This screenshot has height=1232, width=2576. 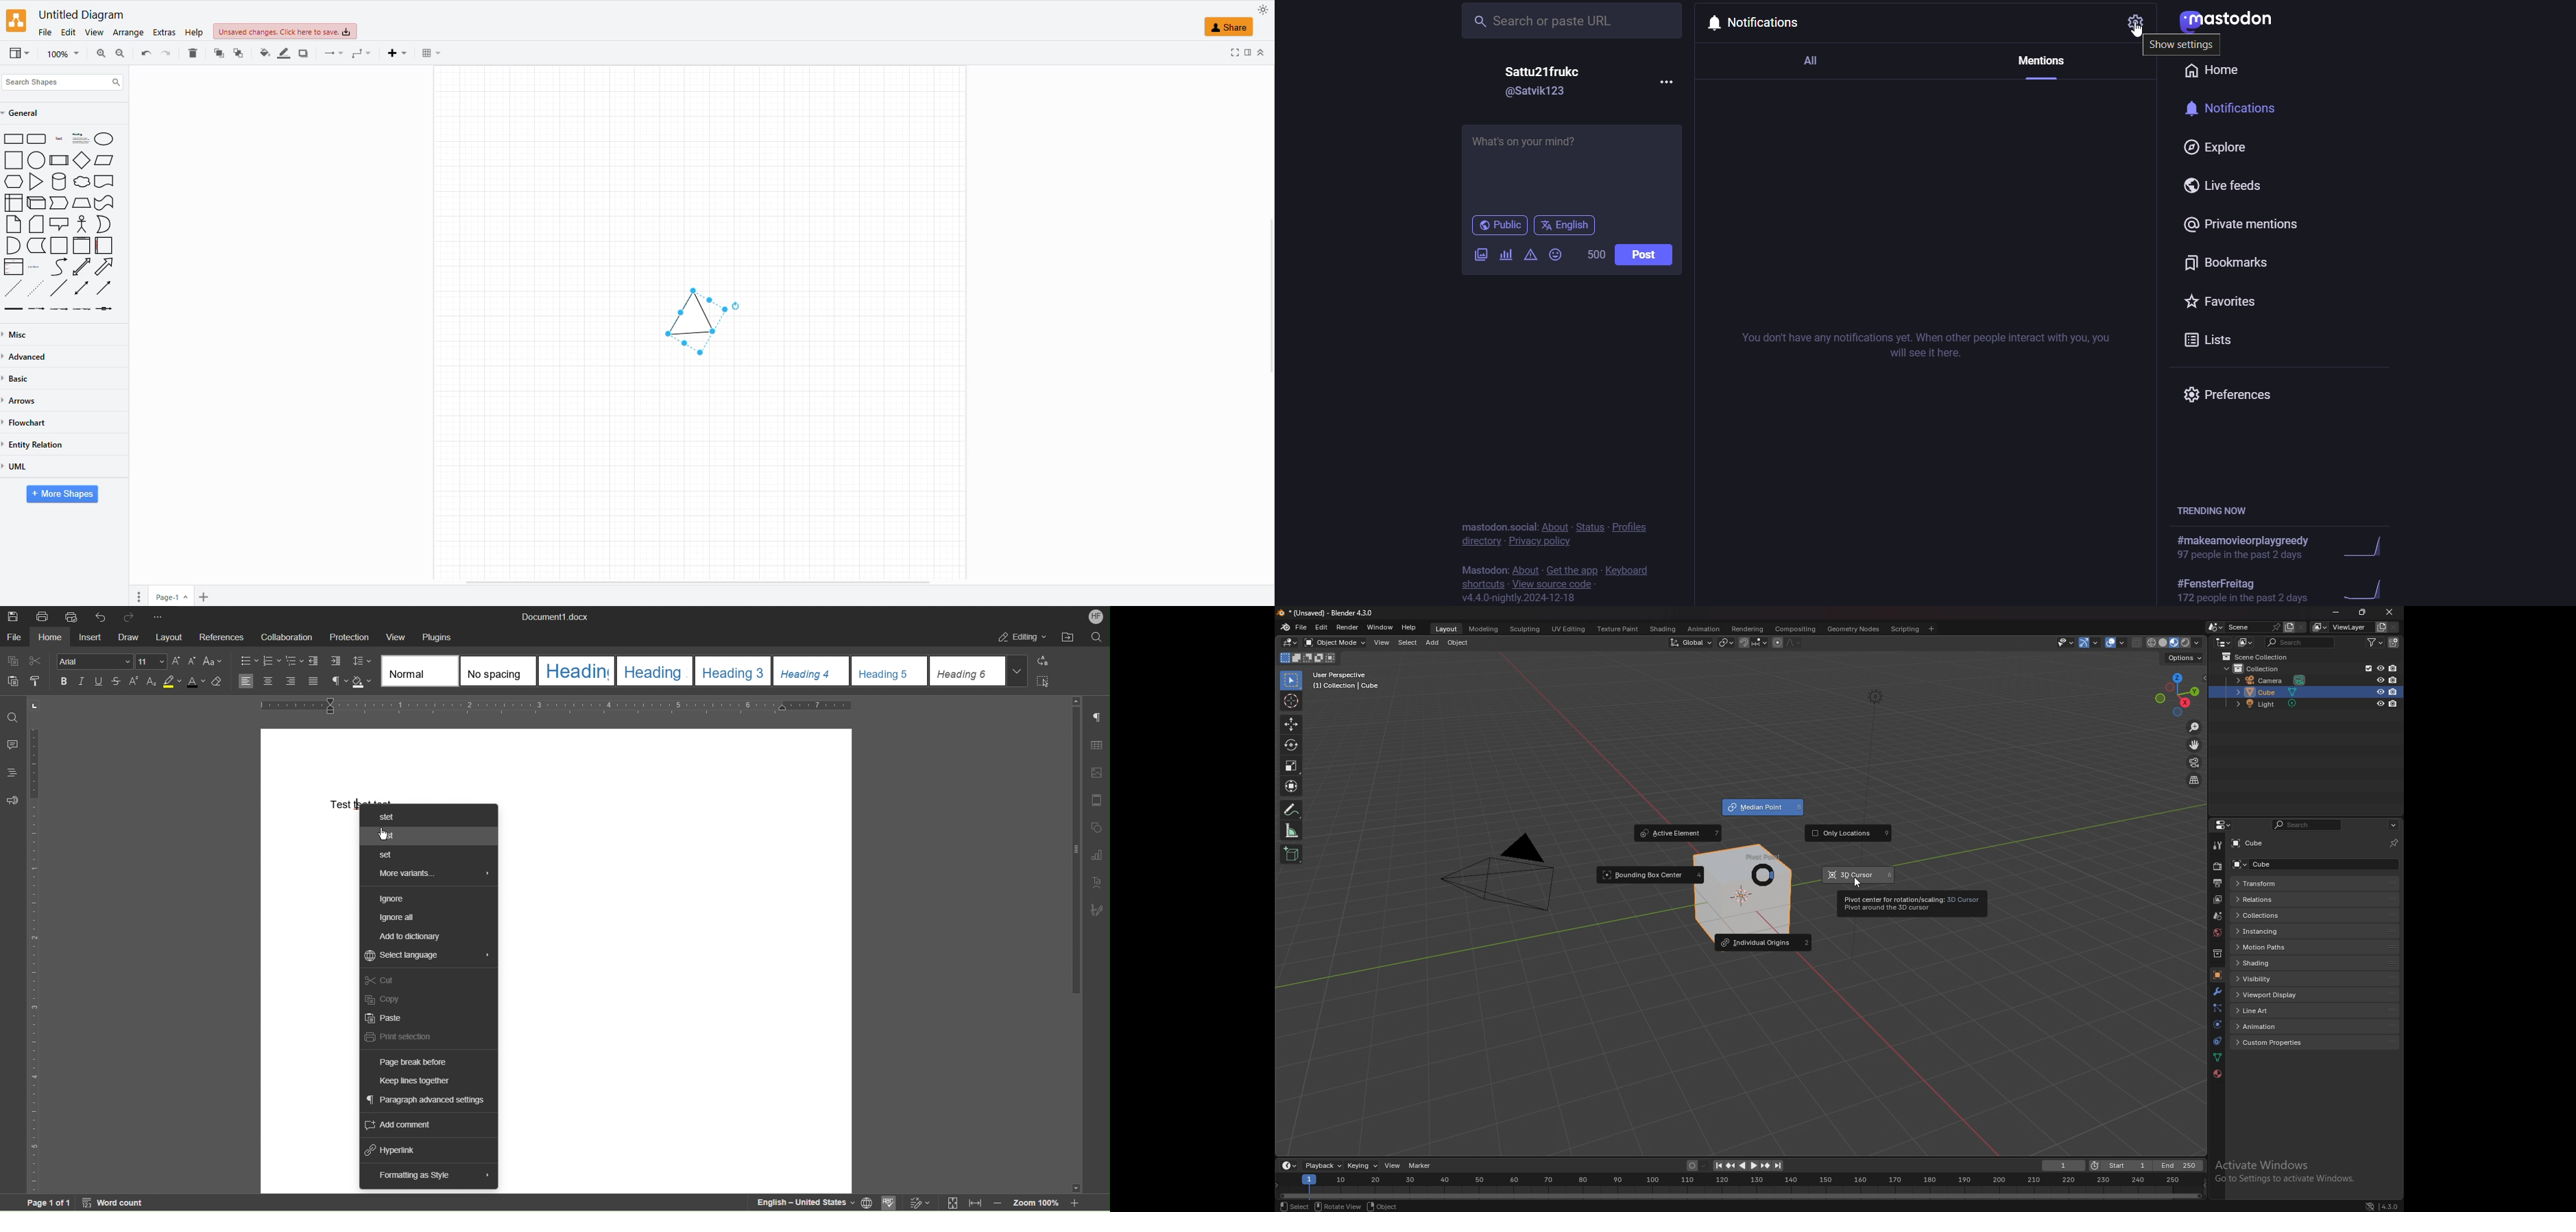 I want to click on Mentions, so click(x=2045, y=67).